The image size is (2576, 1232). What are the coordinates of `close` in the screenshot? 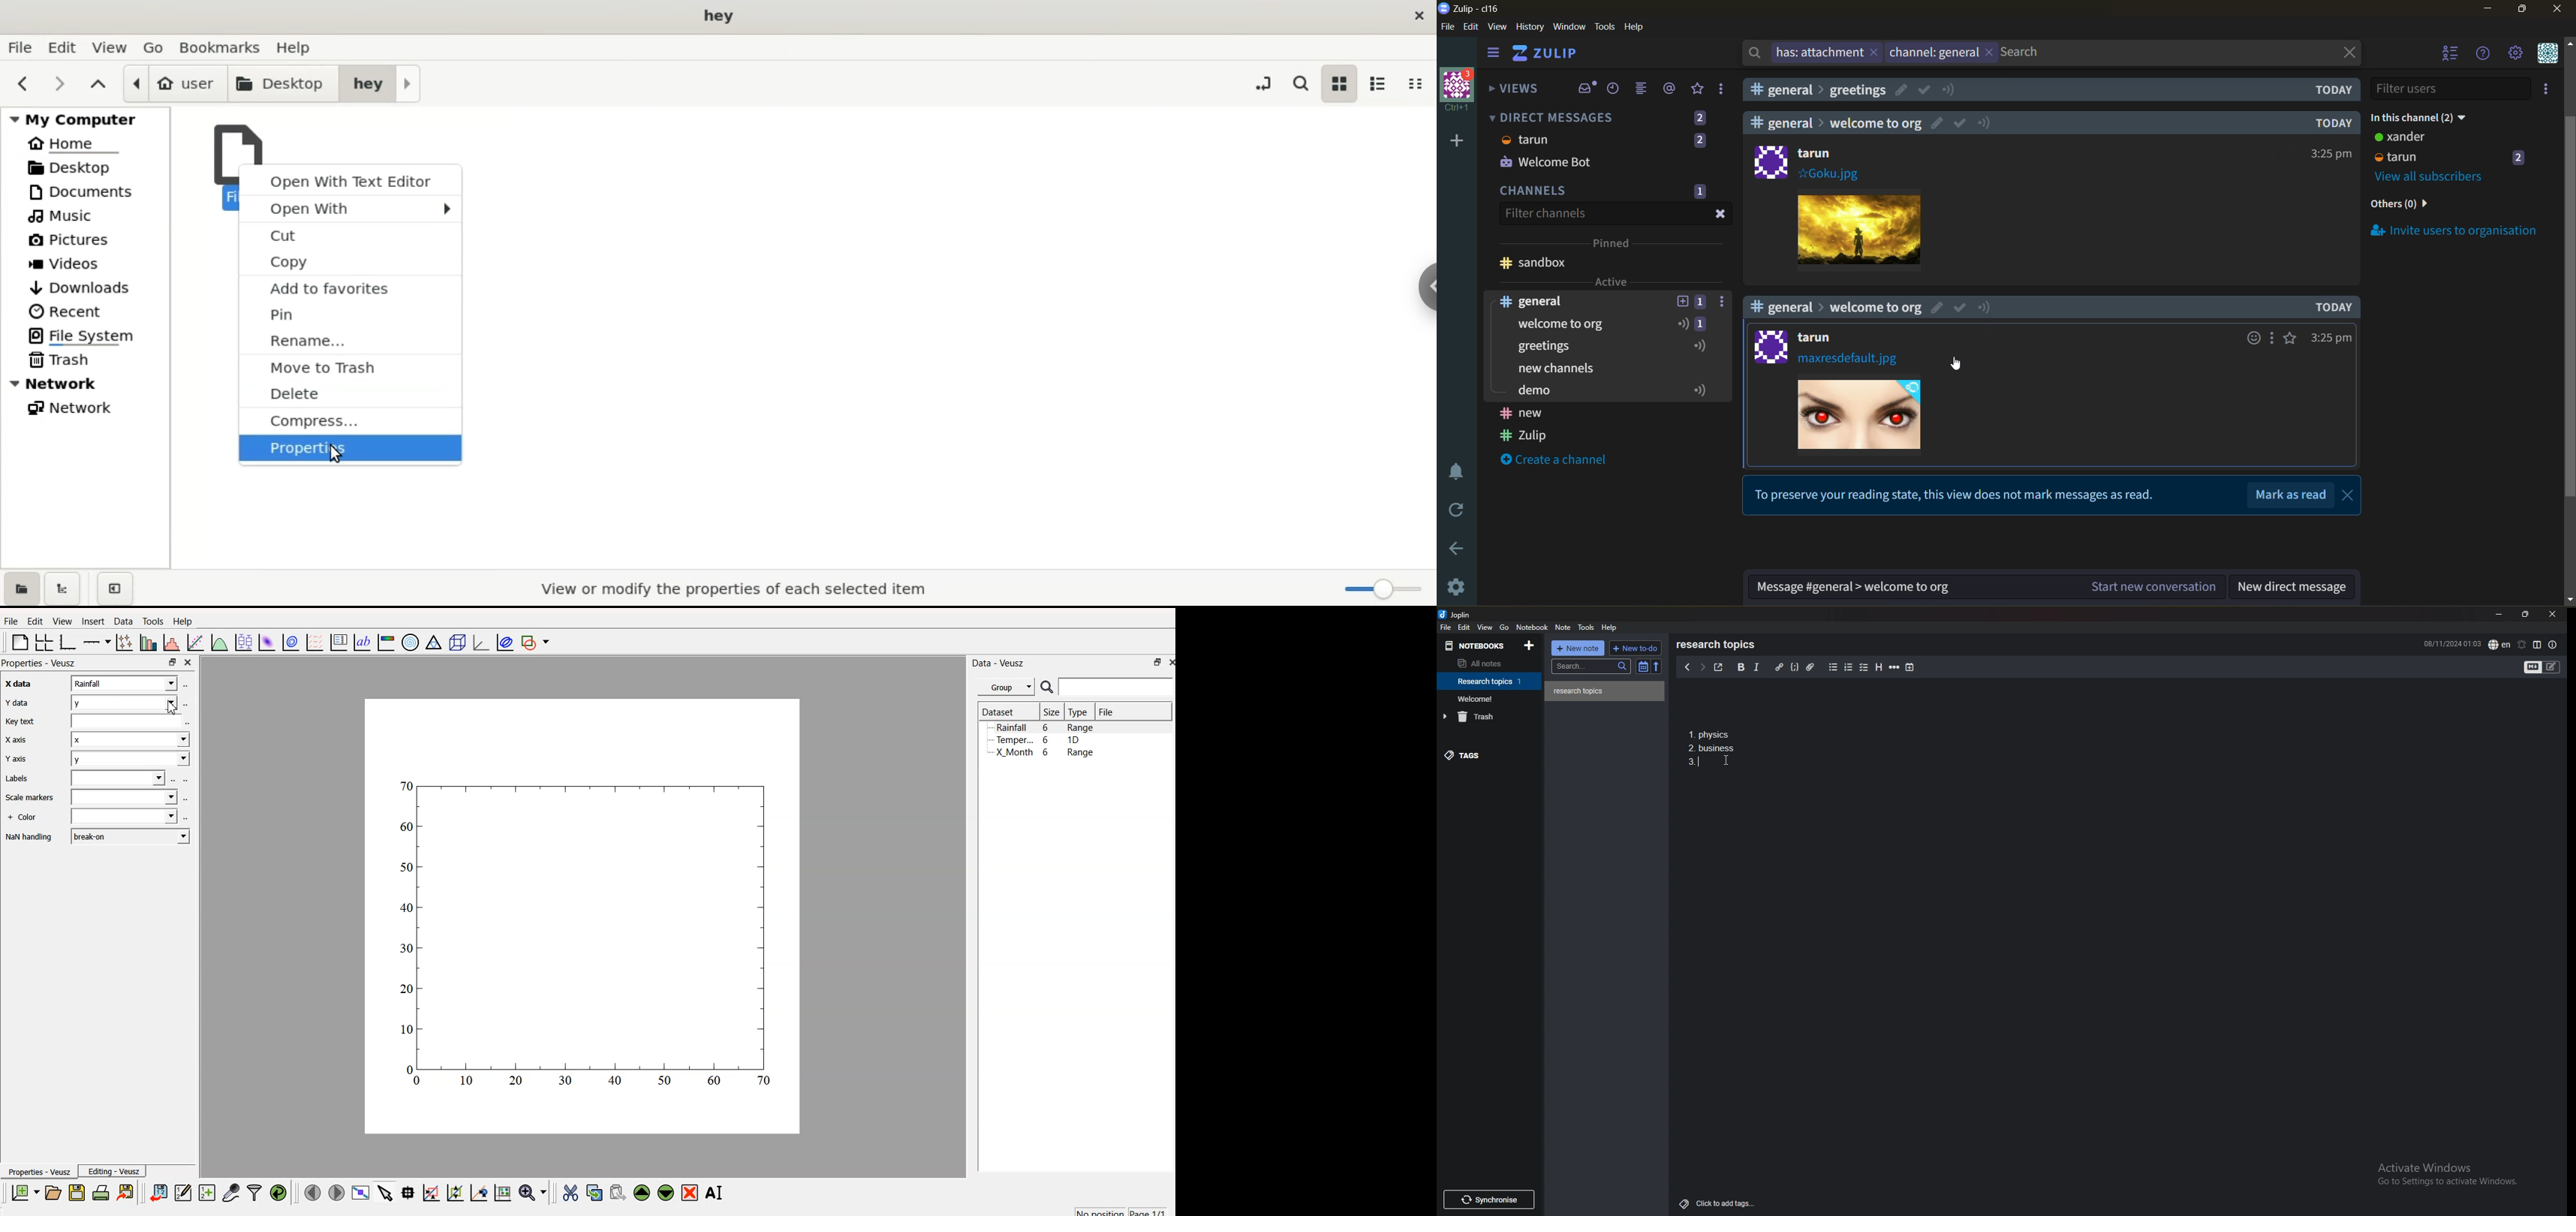 It's located at (2559, 9).